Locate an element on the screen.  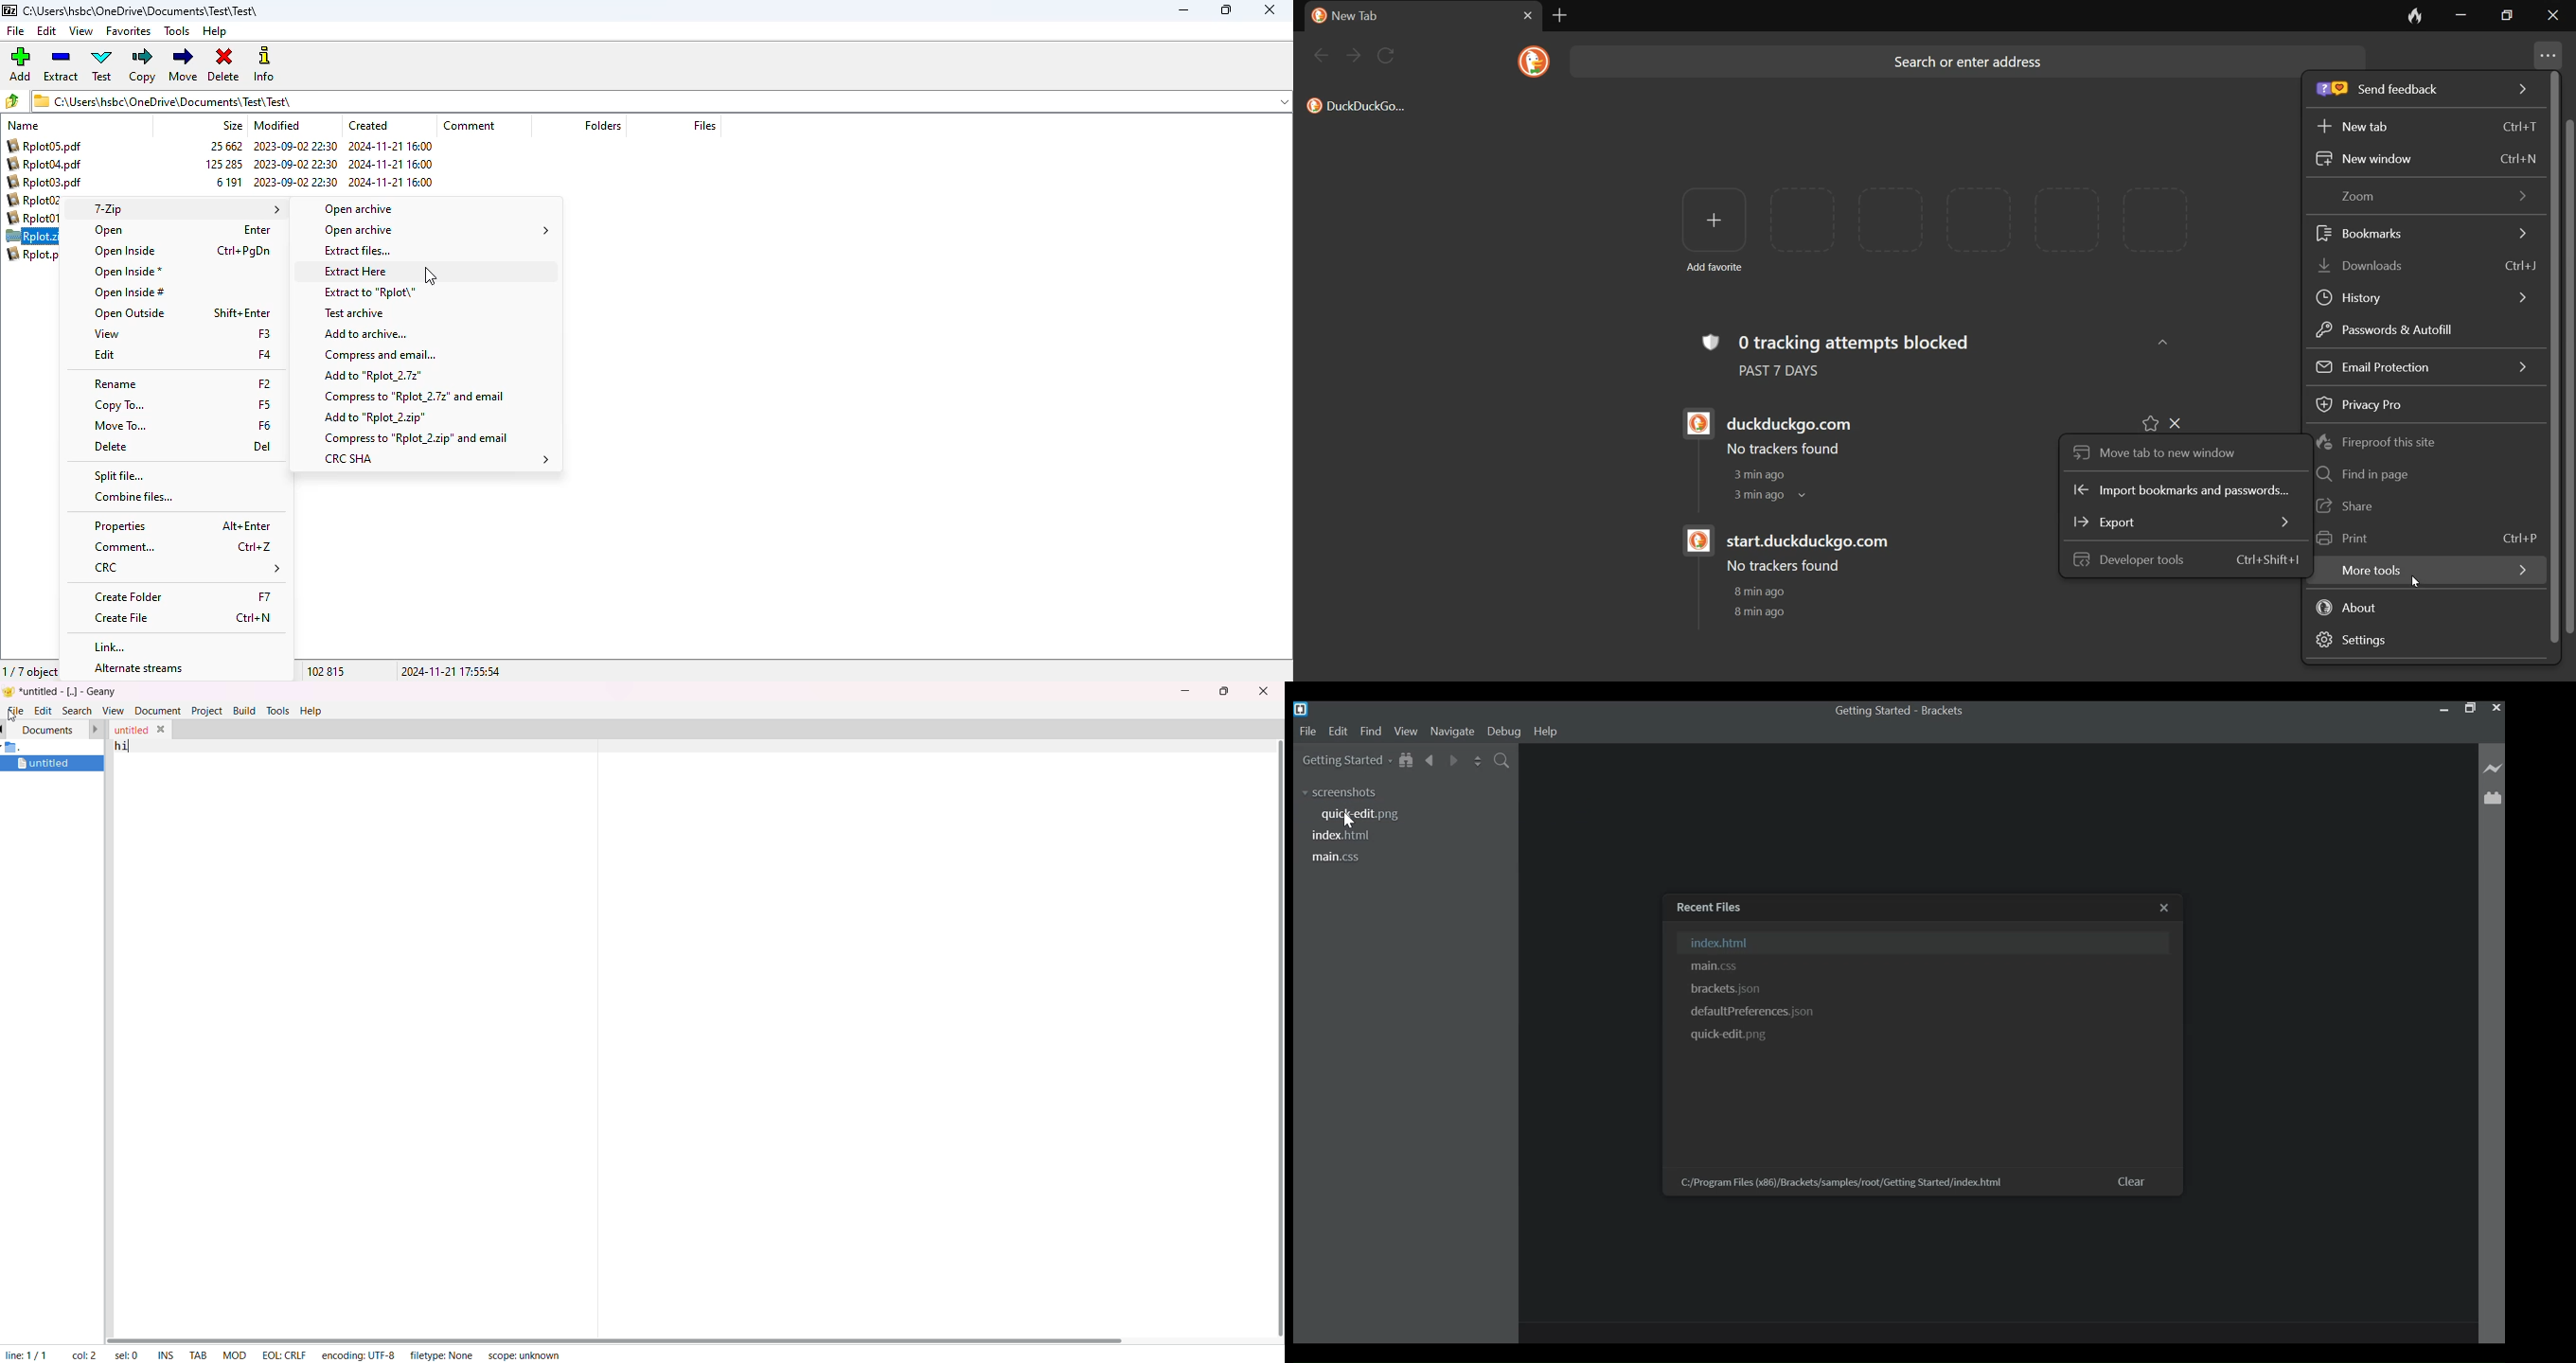
| C:\Users\hsbc\OneDrive\Documents\ Test\ Test\ is located at coordinates (168, 100).